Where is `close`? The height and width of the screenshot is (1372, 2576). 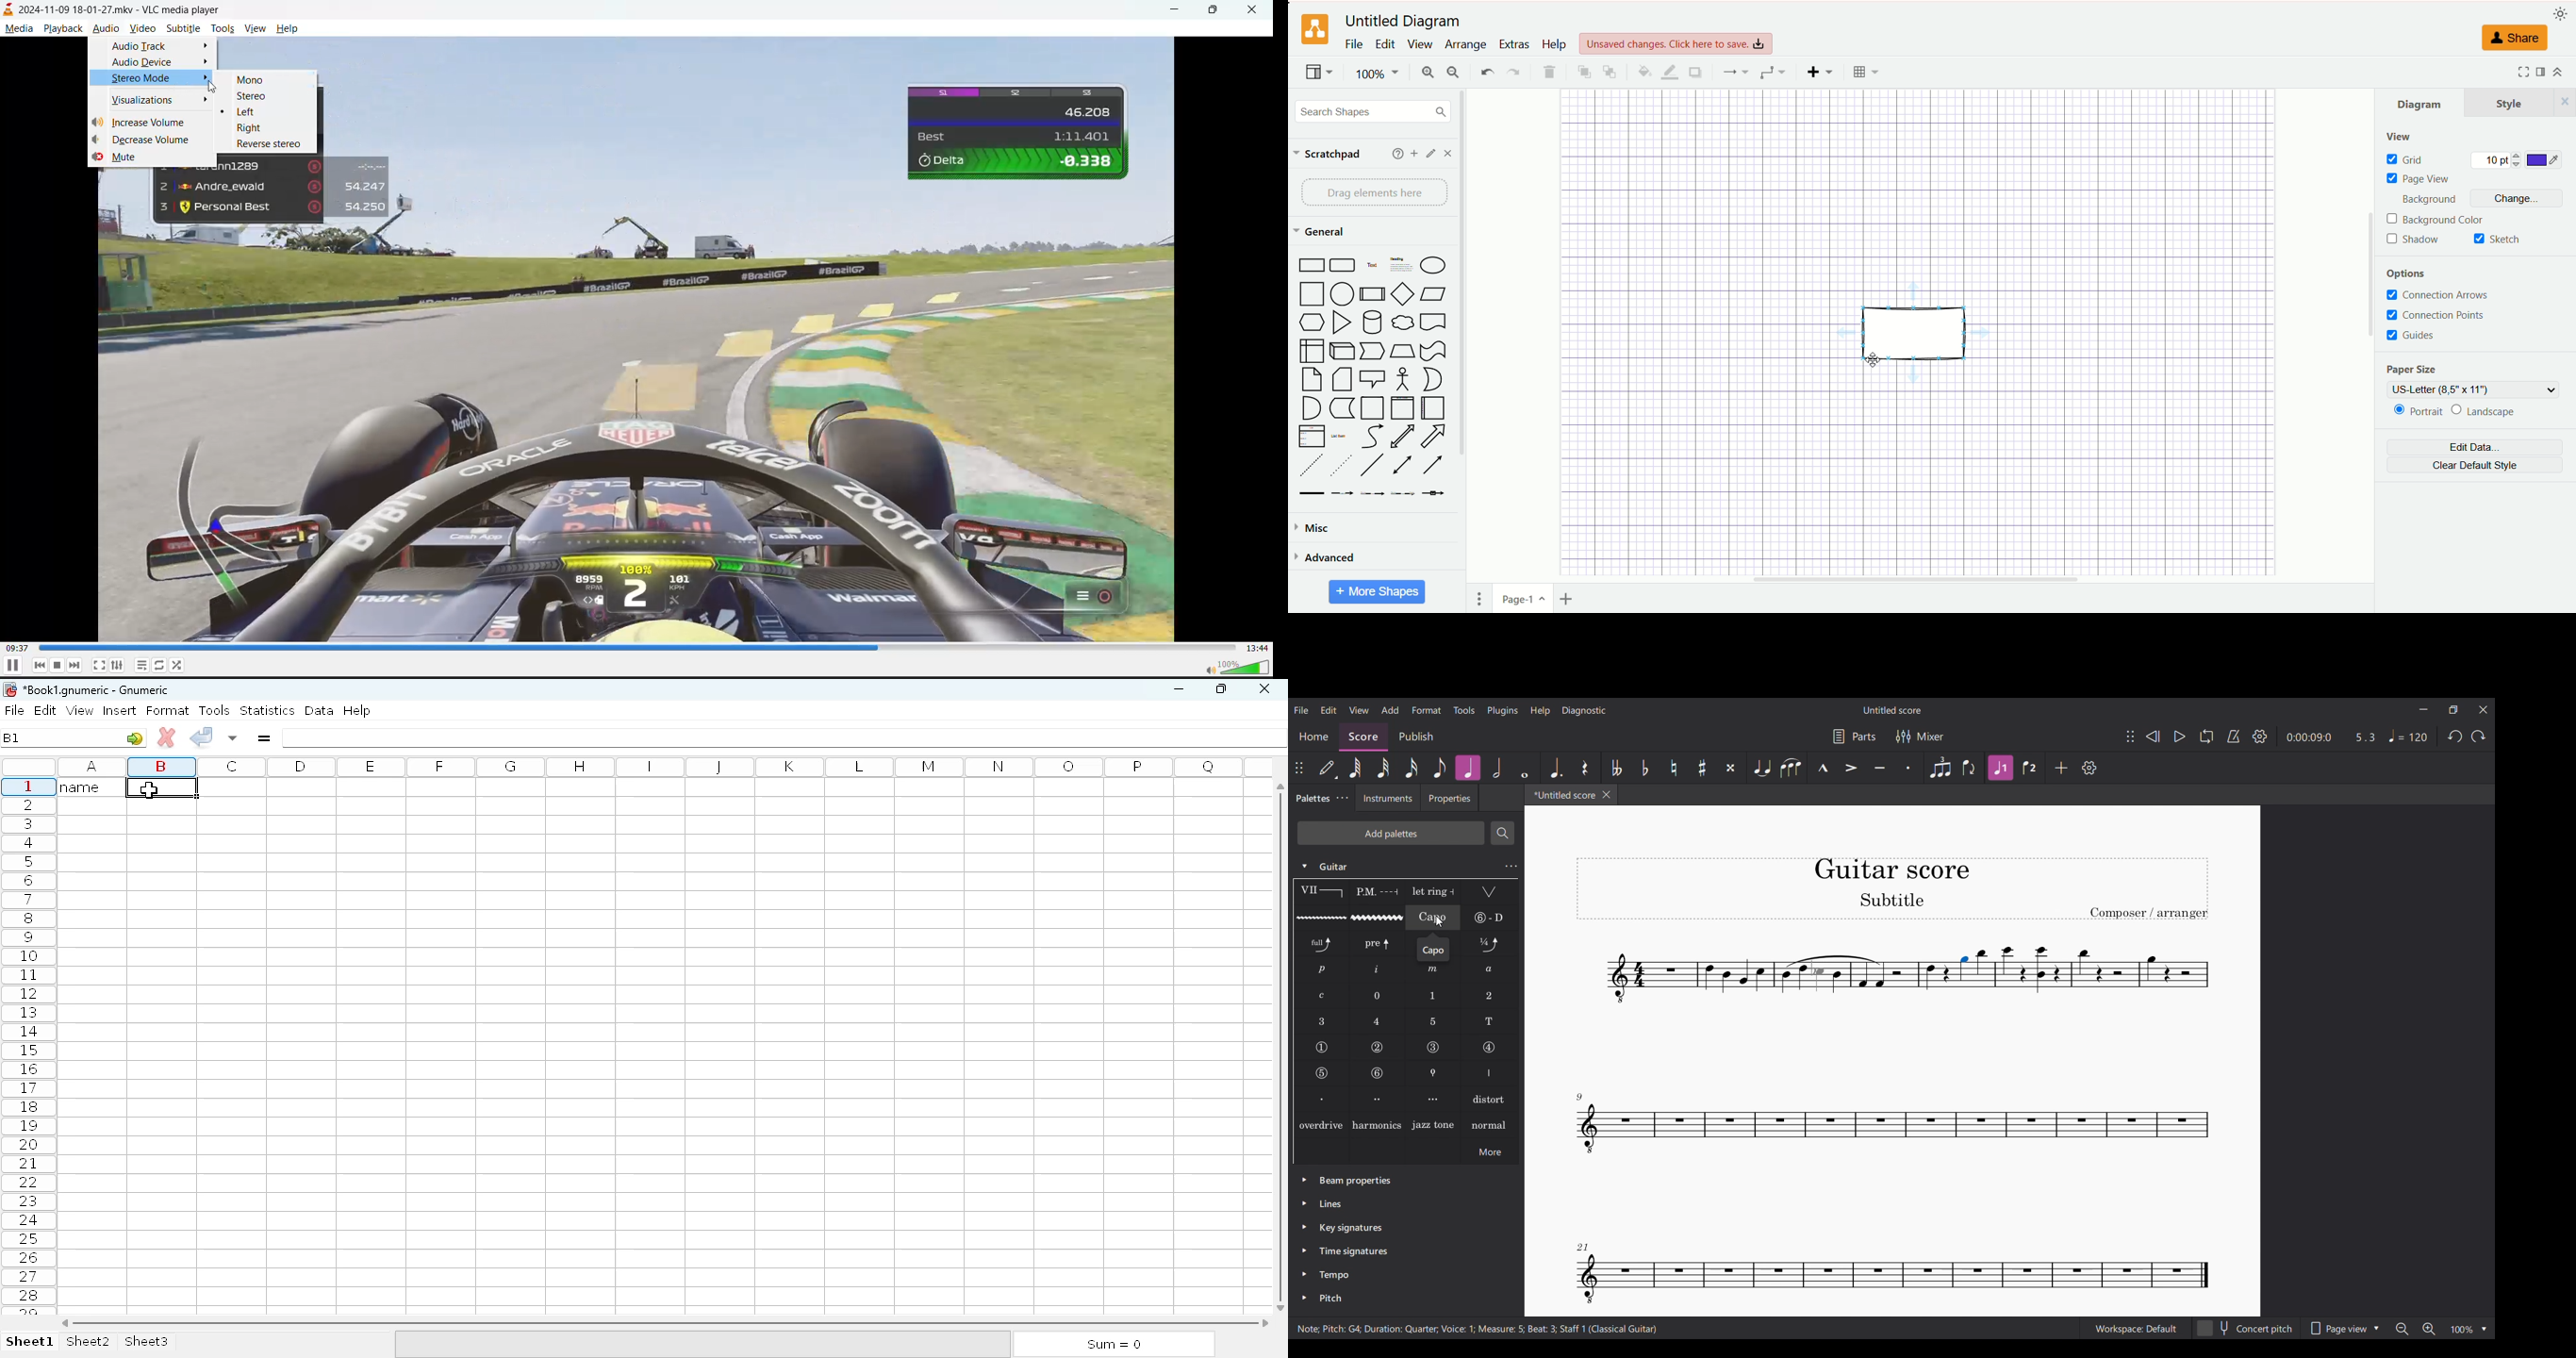 close is located at coordinates (1450, 154).